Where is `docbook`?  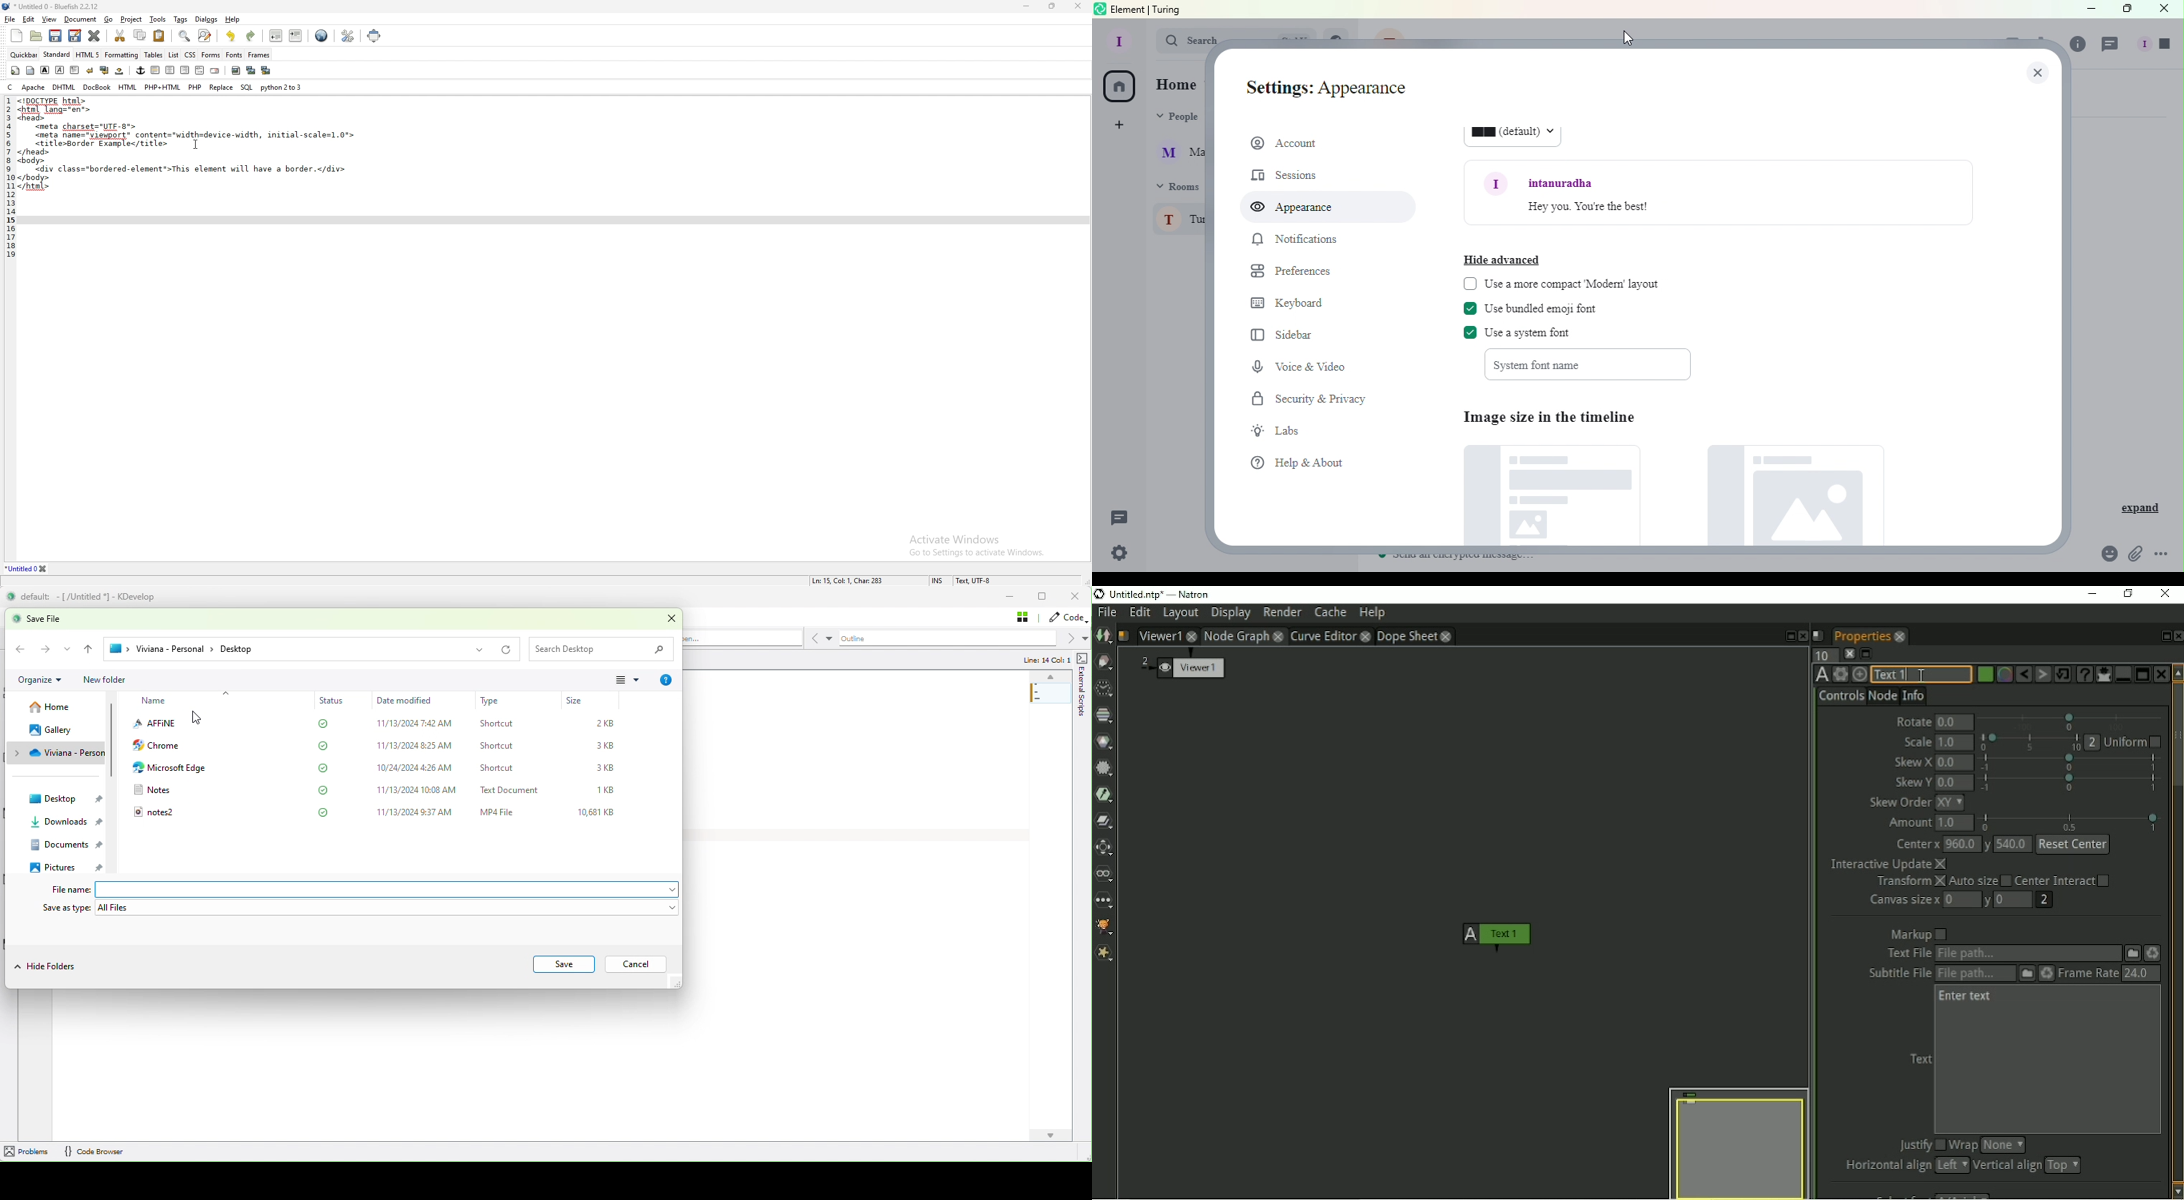 docbook is located at coordinates (97, 87).